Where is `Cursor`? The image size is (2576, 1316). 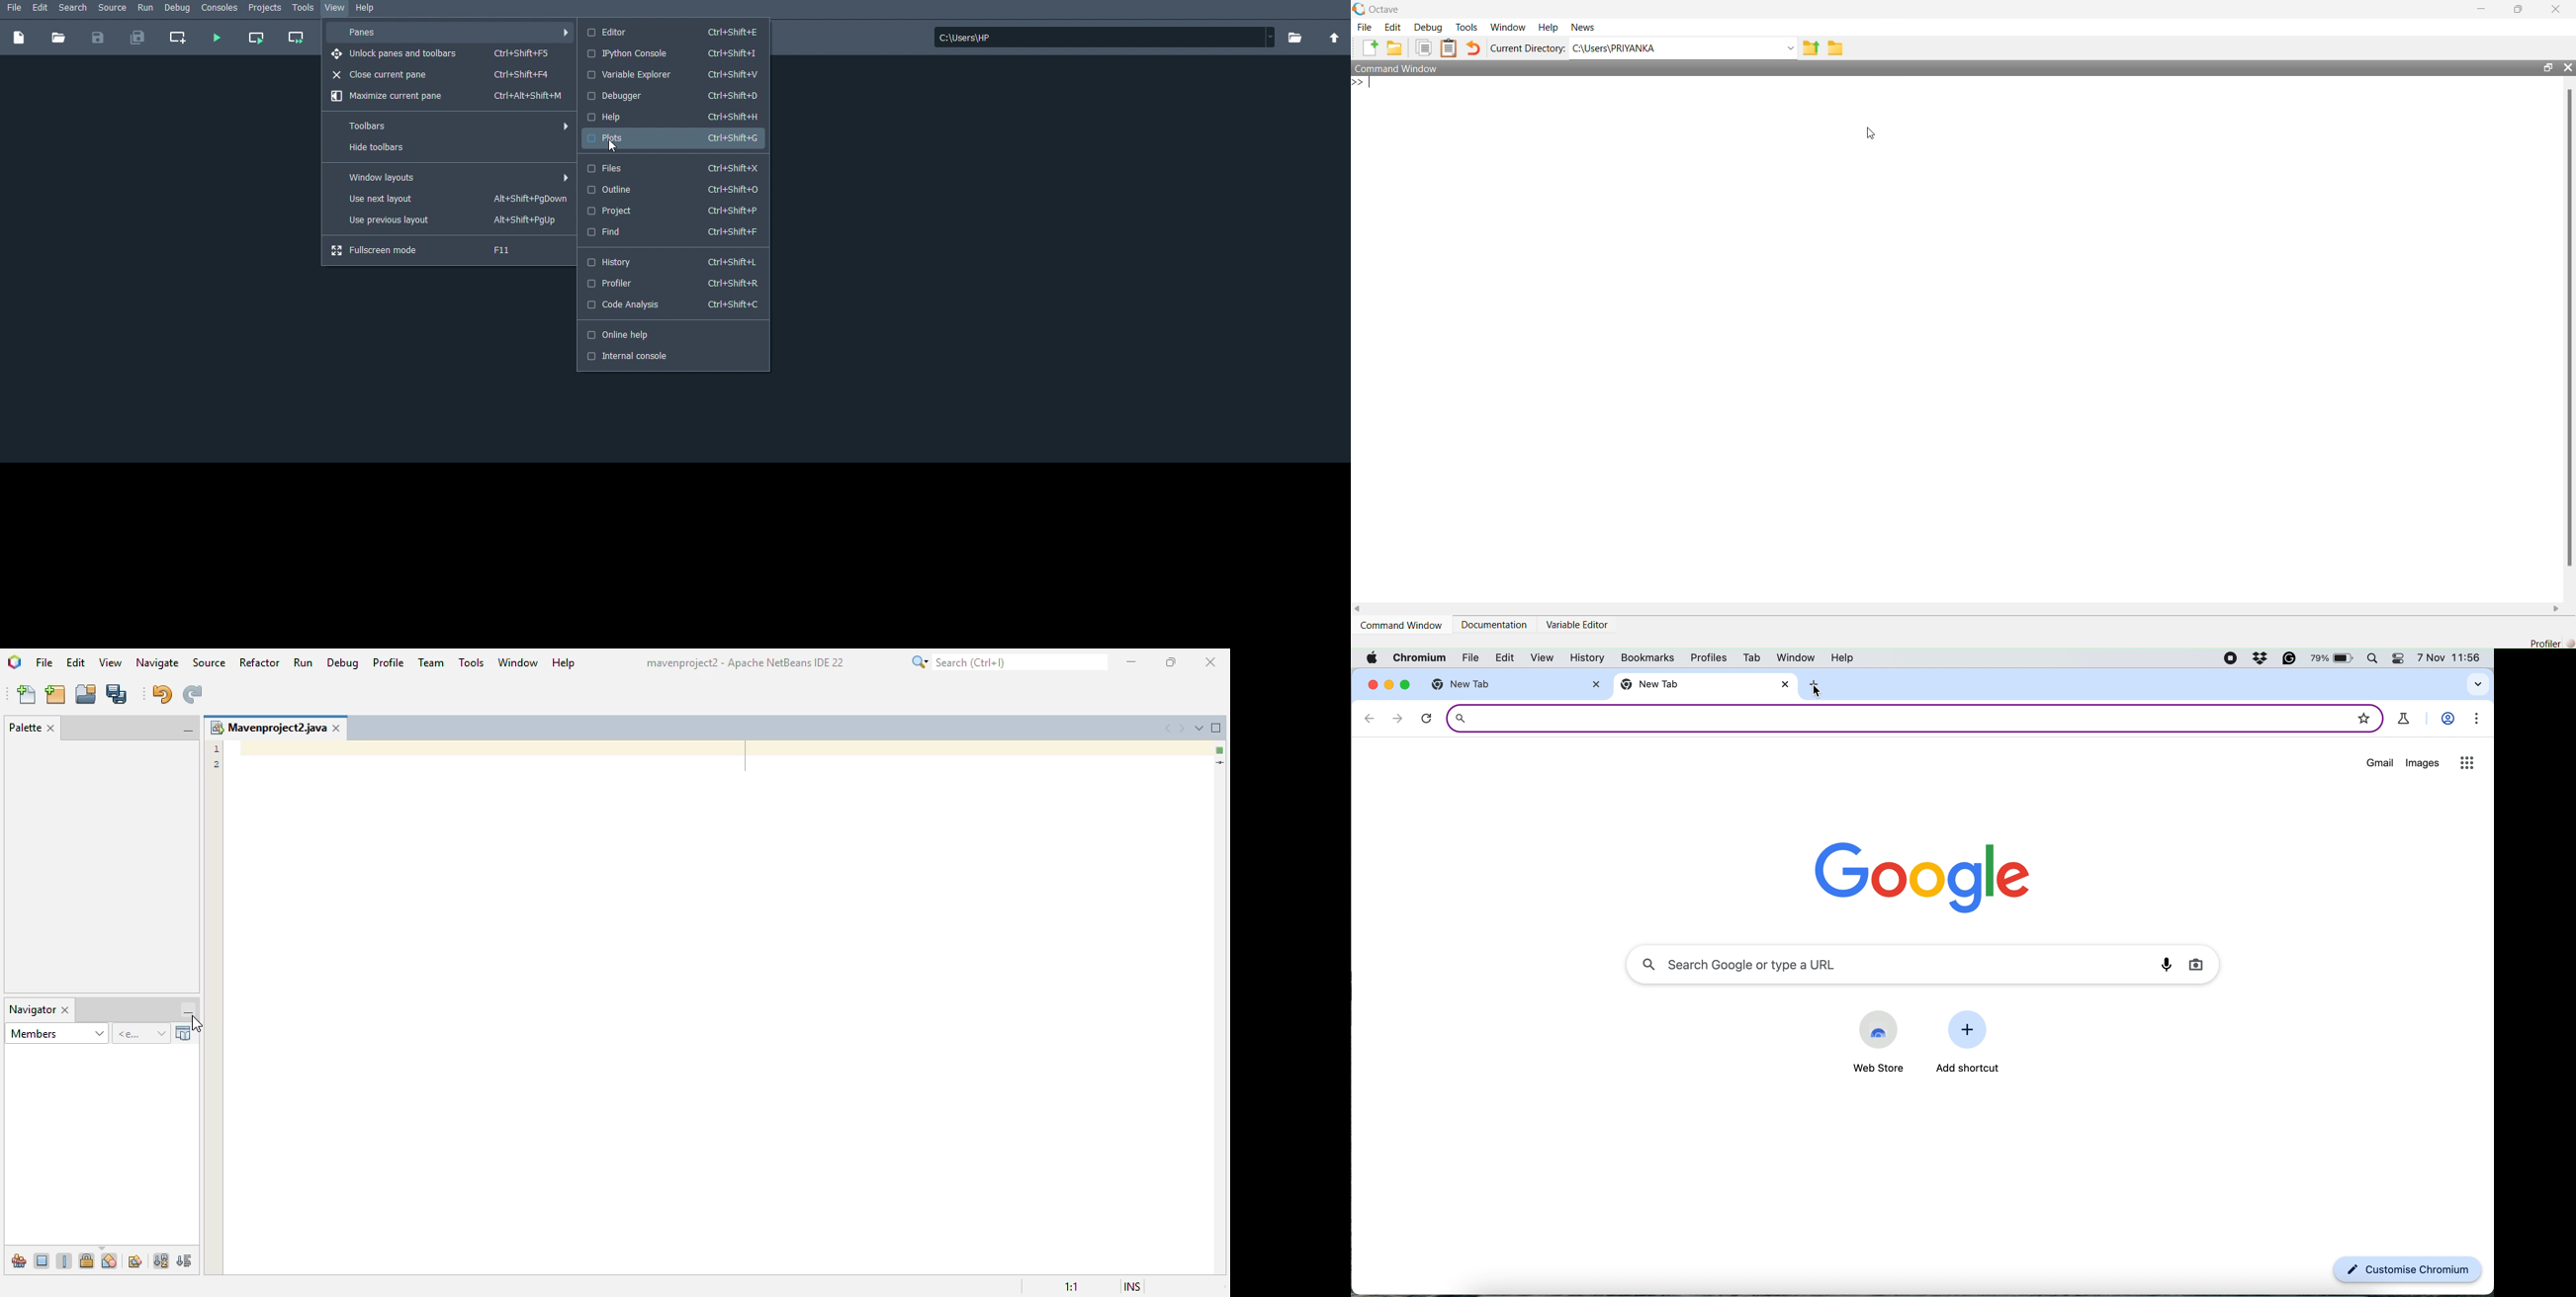 Cursor is located at coordinates (613, 147).